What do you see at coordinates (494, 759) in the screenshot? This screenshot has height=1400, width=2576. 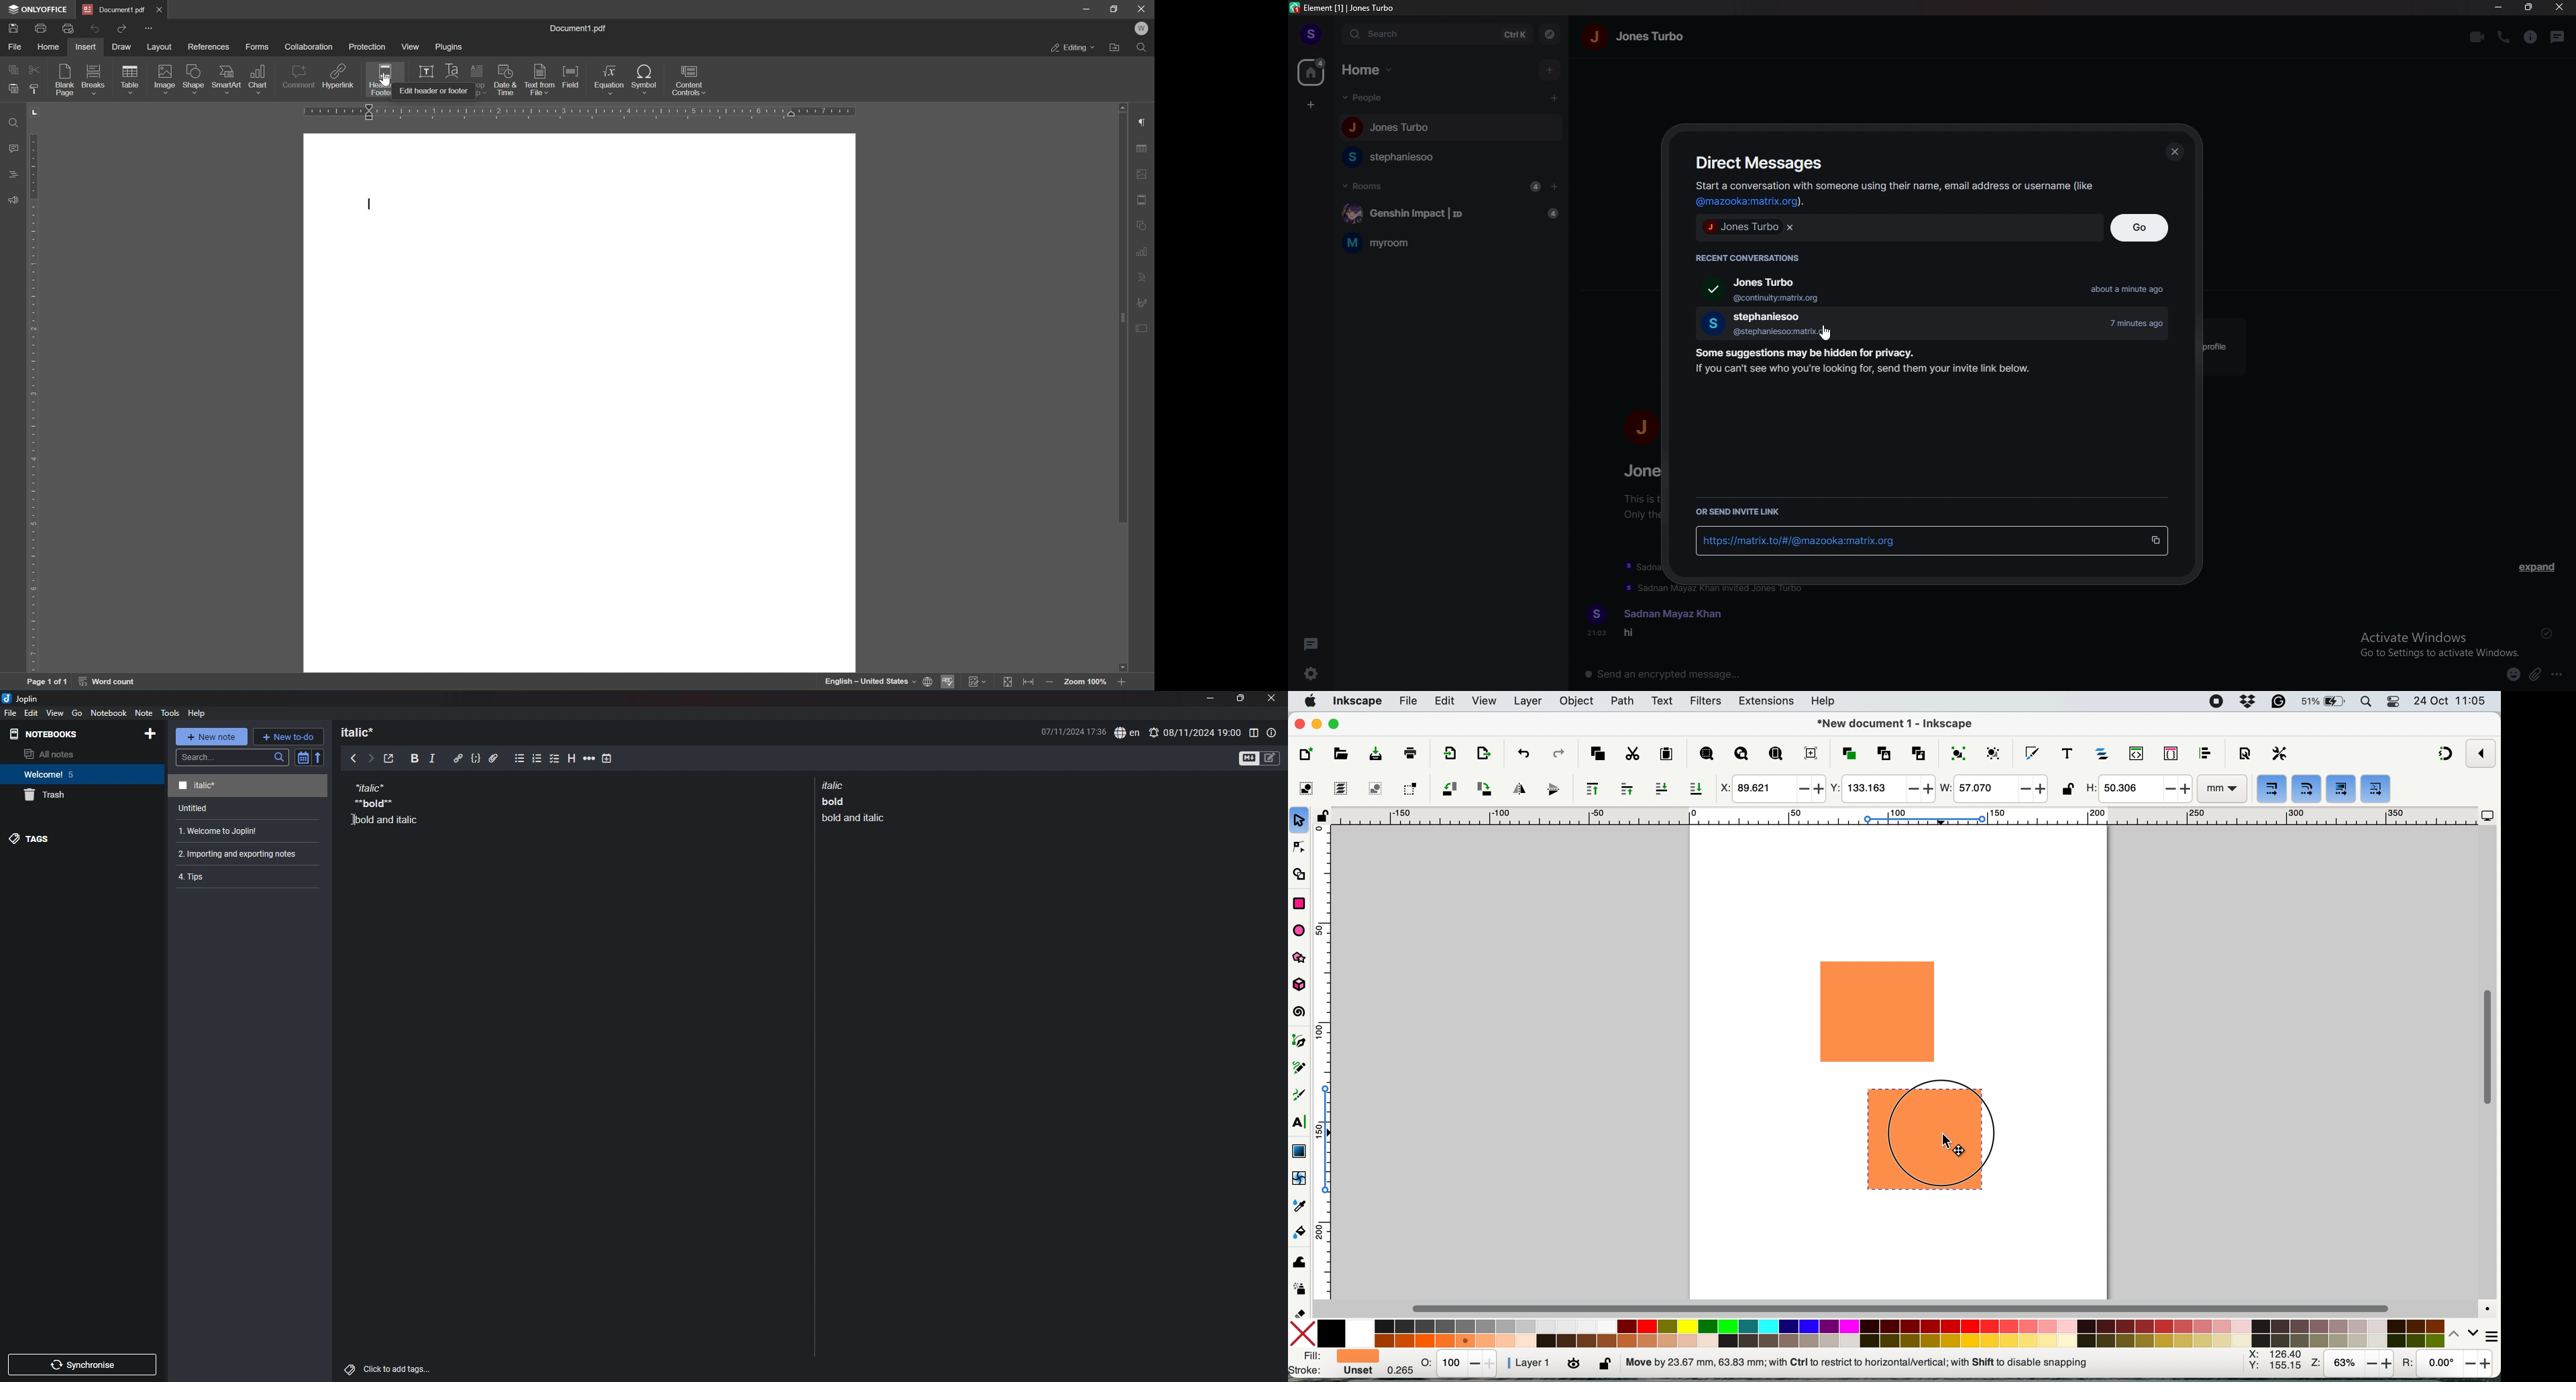 I see `attachment` at bounding box center [494, 759].